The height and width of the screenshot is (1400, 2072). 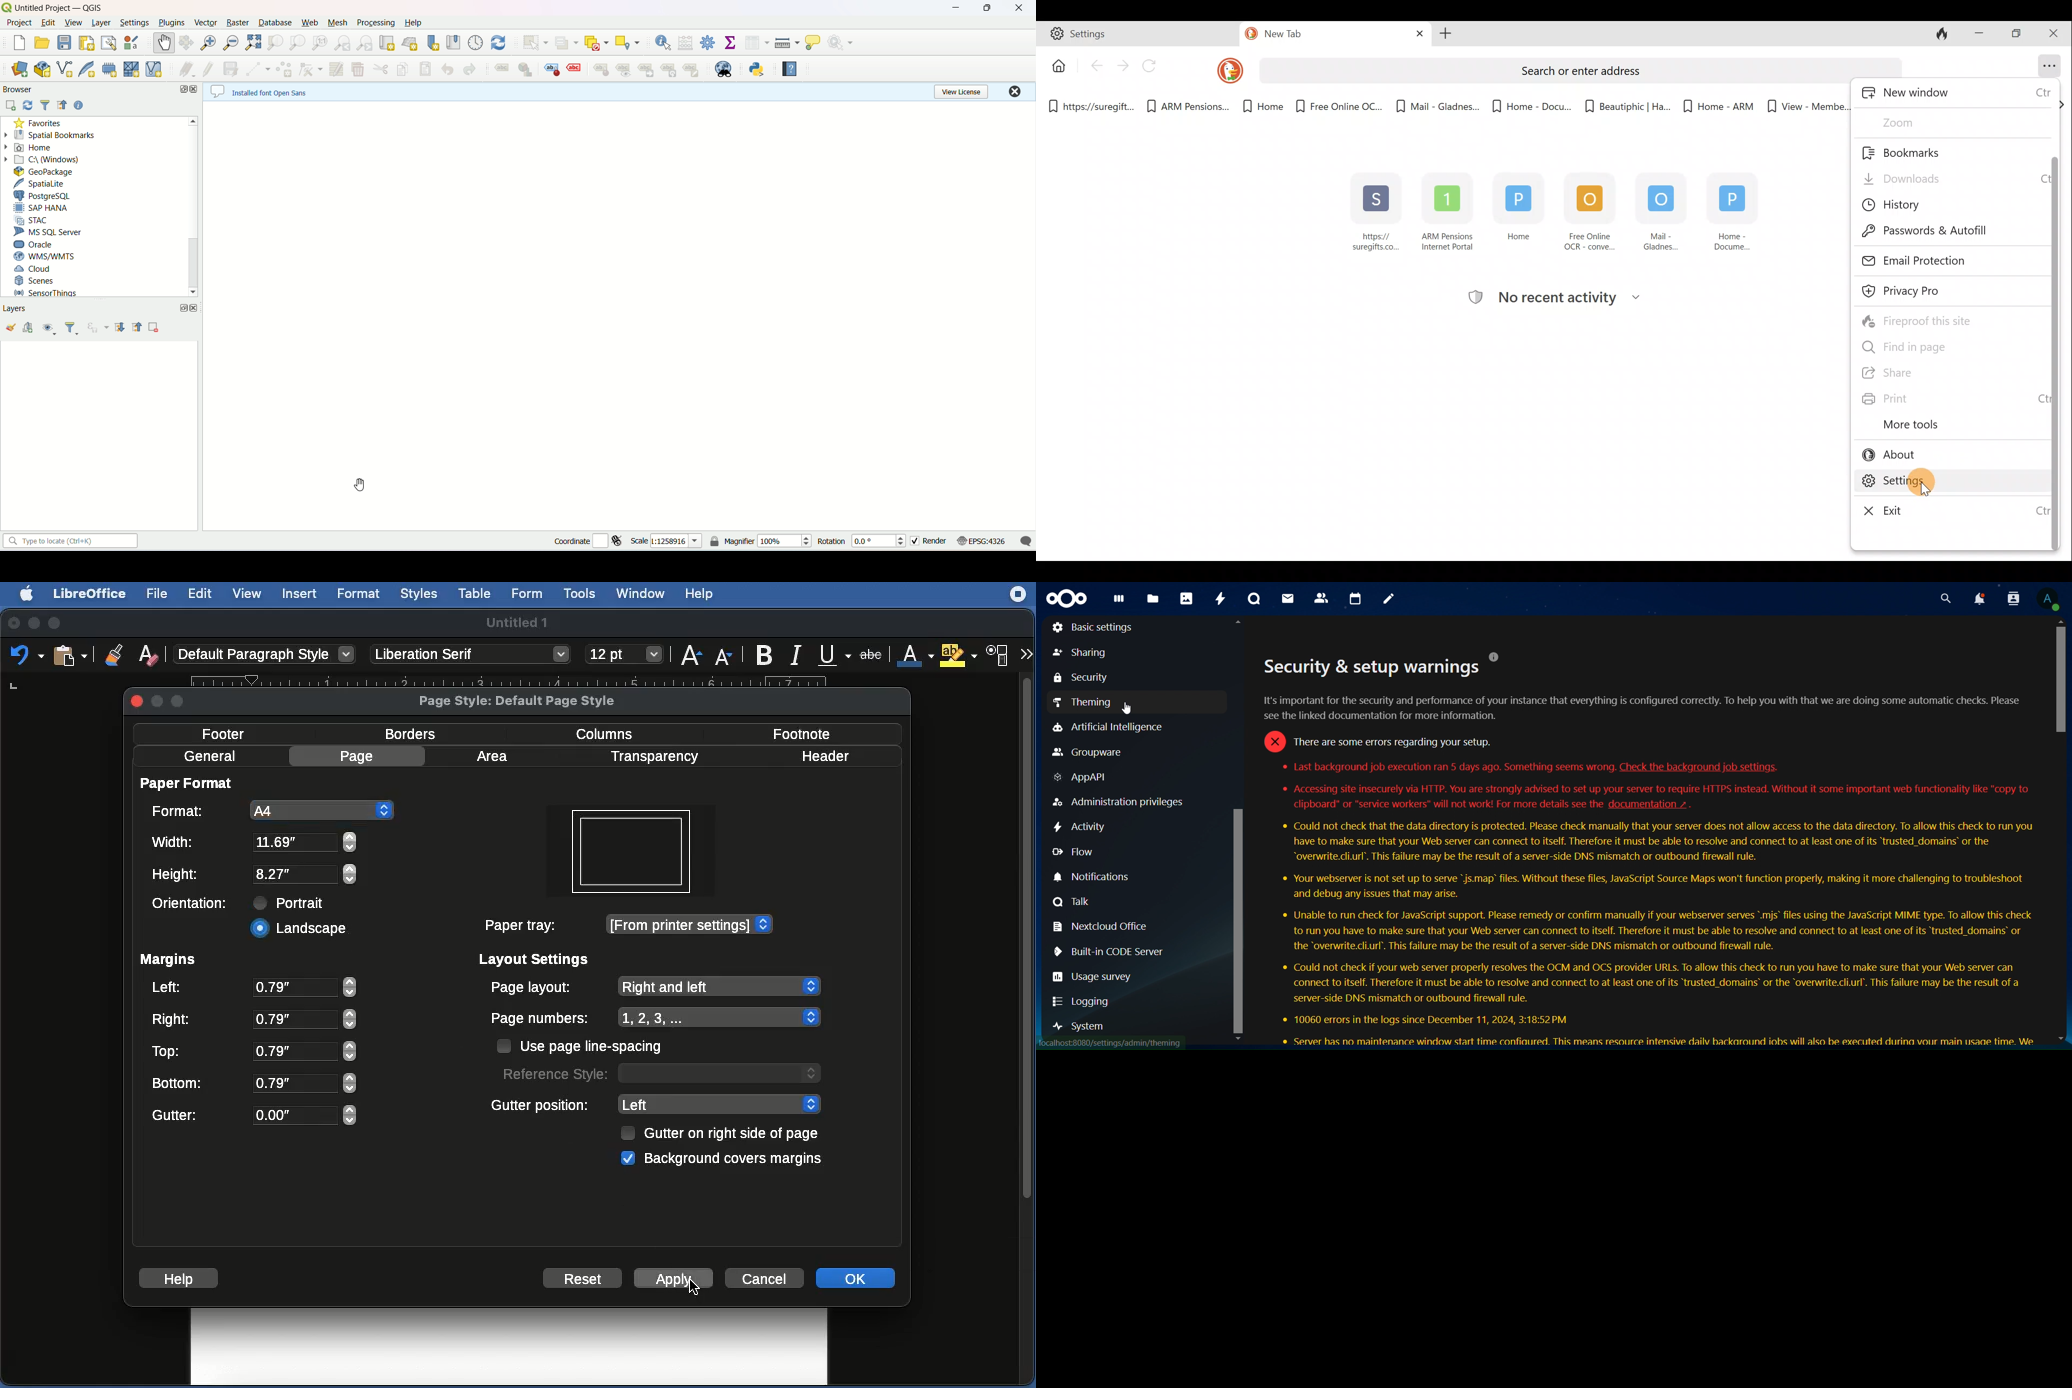 What do you see at coordinates (1736, 210) in the screenshot?
I see `Home - Document` at bounding box center [1736, 210].